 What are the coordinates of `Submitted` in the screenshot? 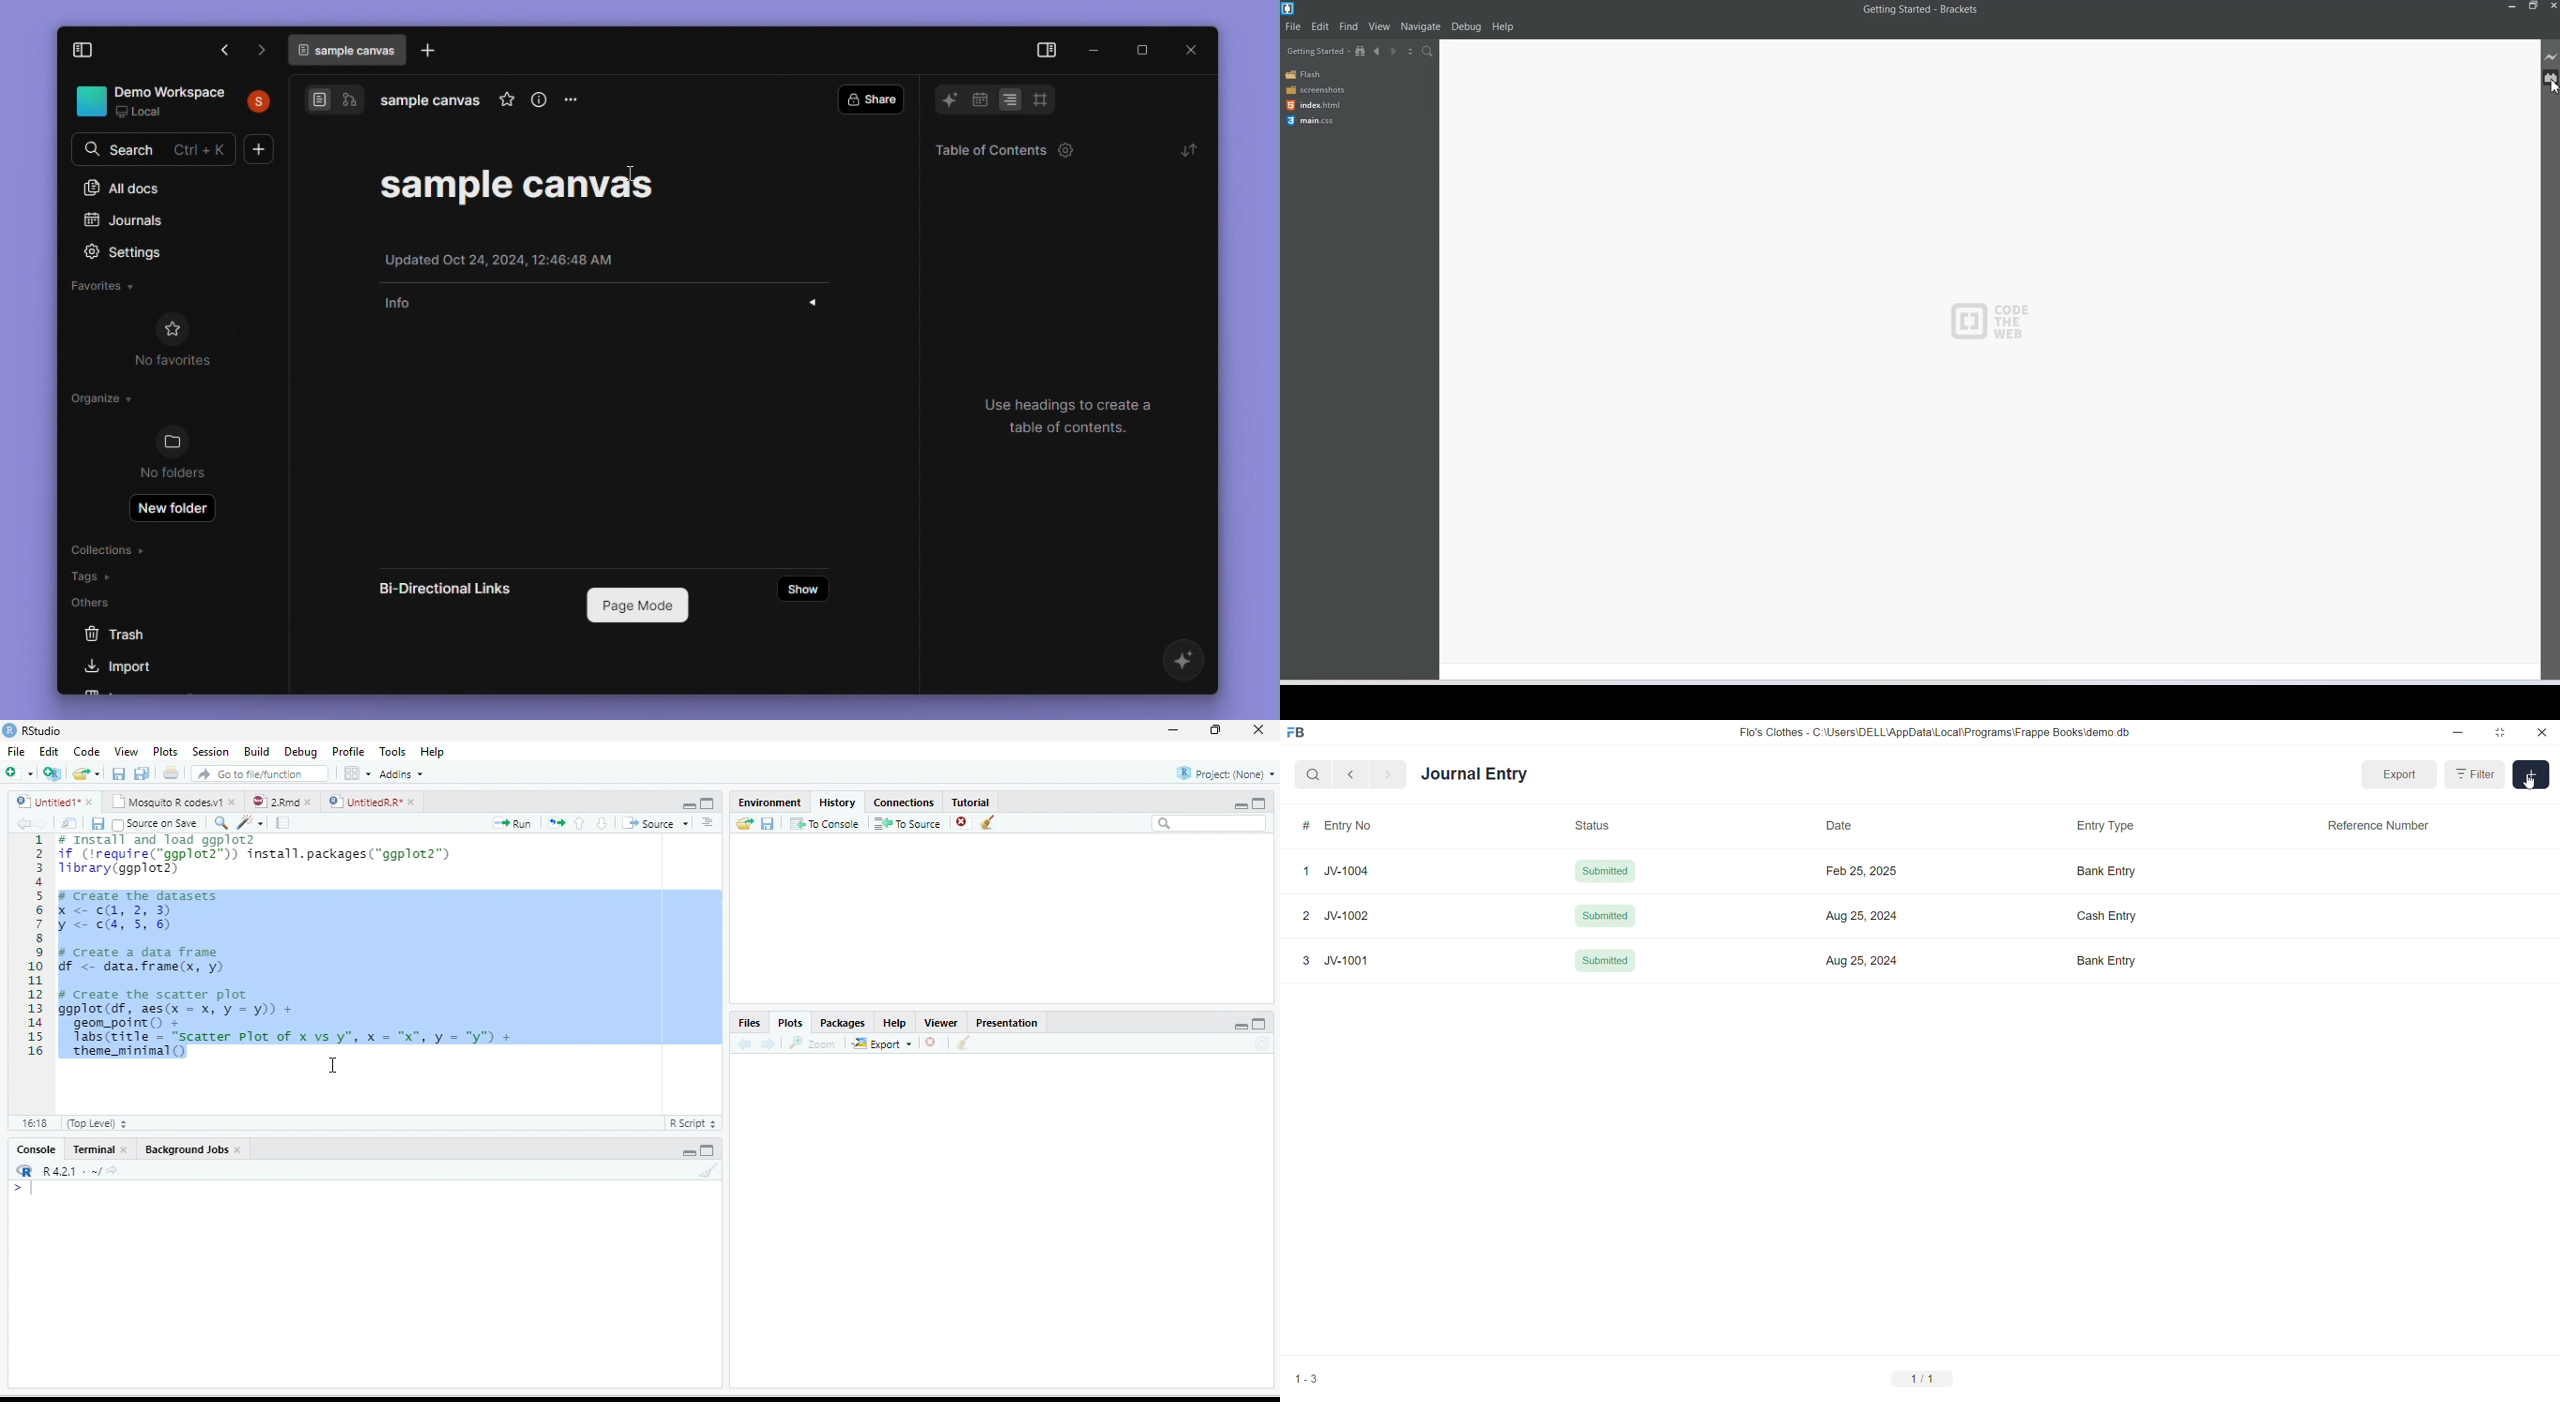 It's located at (1604, 870).